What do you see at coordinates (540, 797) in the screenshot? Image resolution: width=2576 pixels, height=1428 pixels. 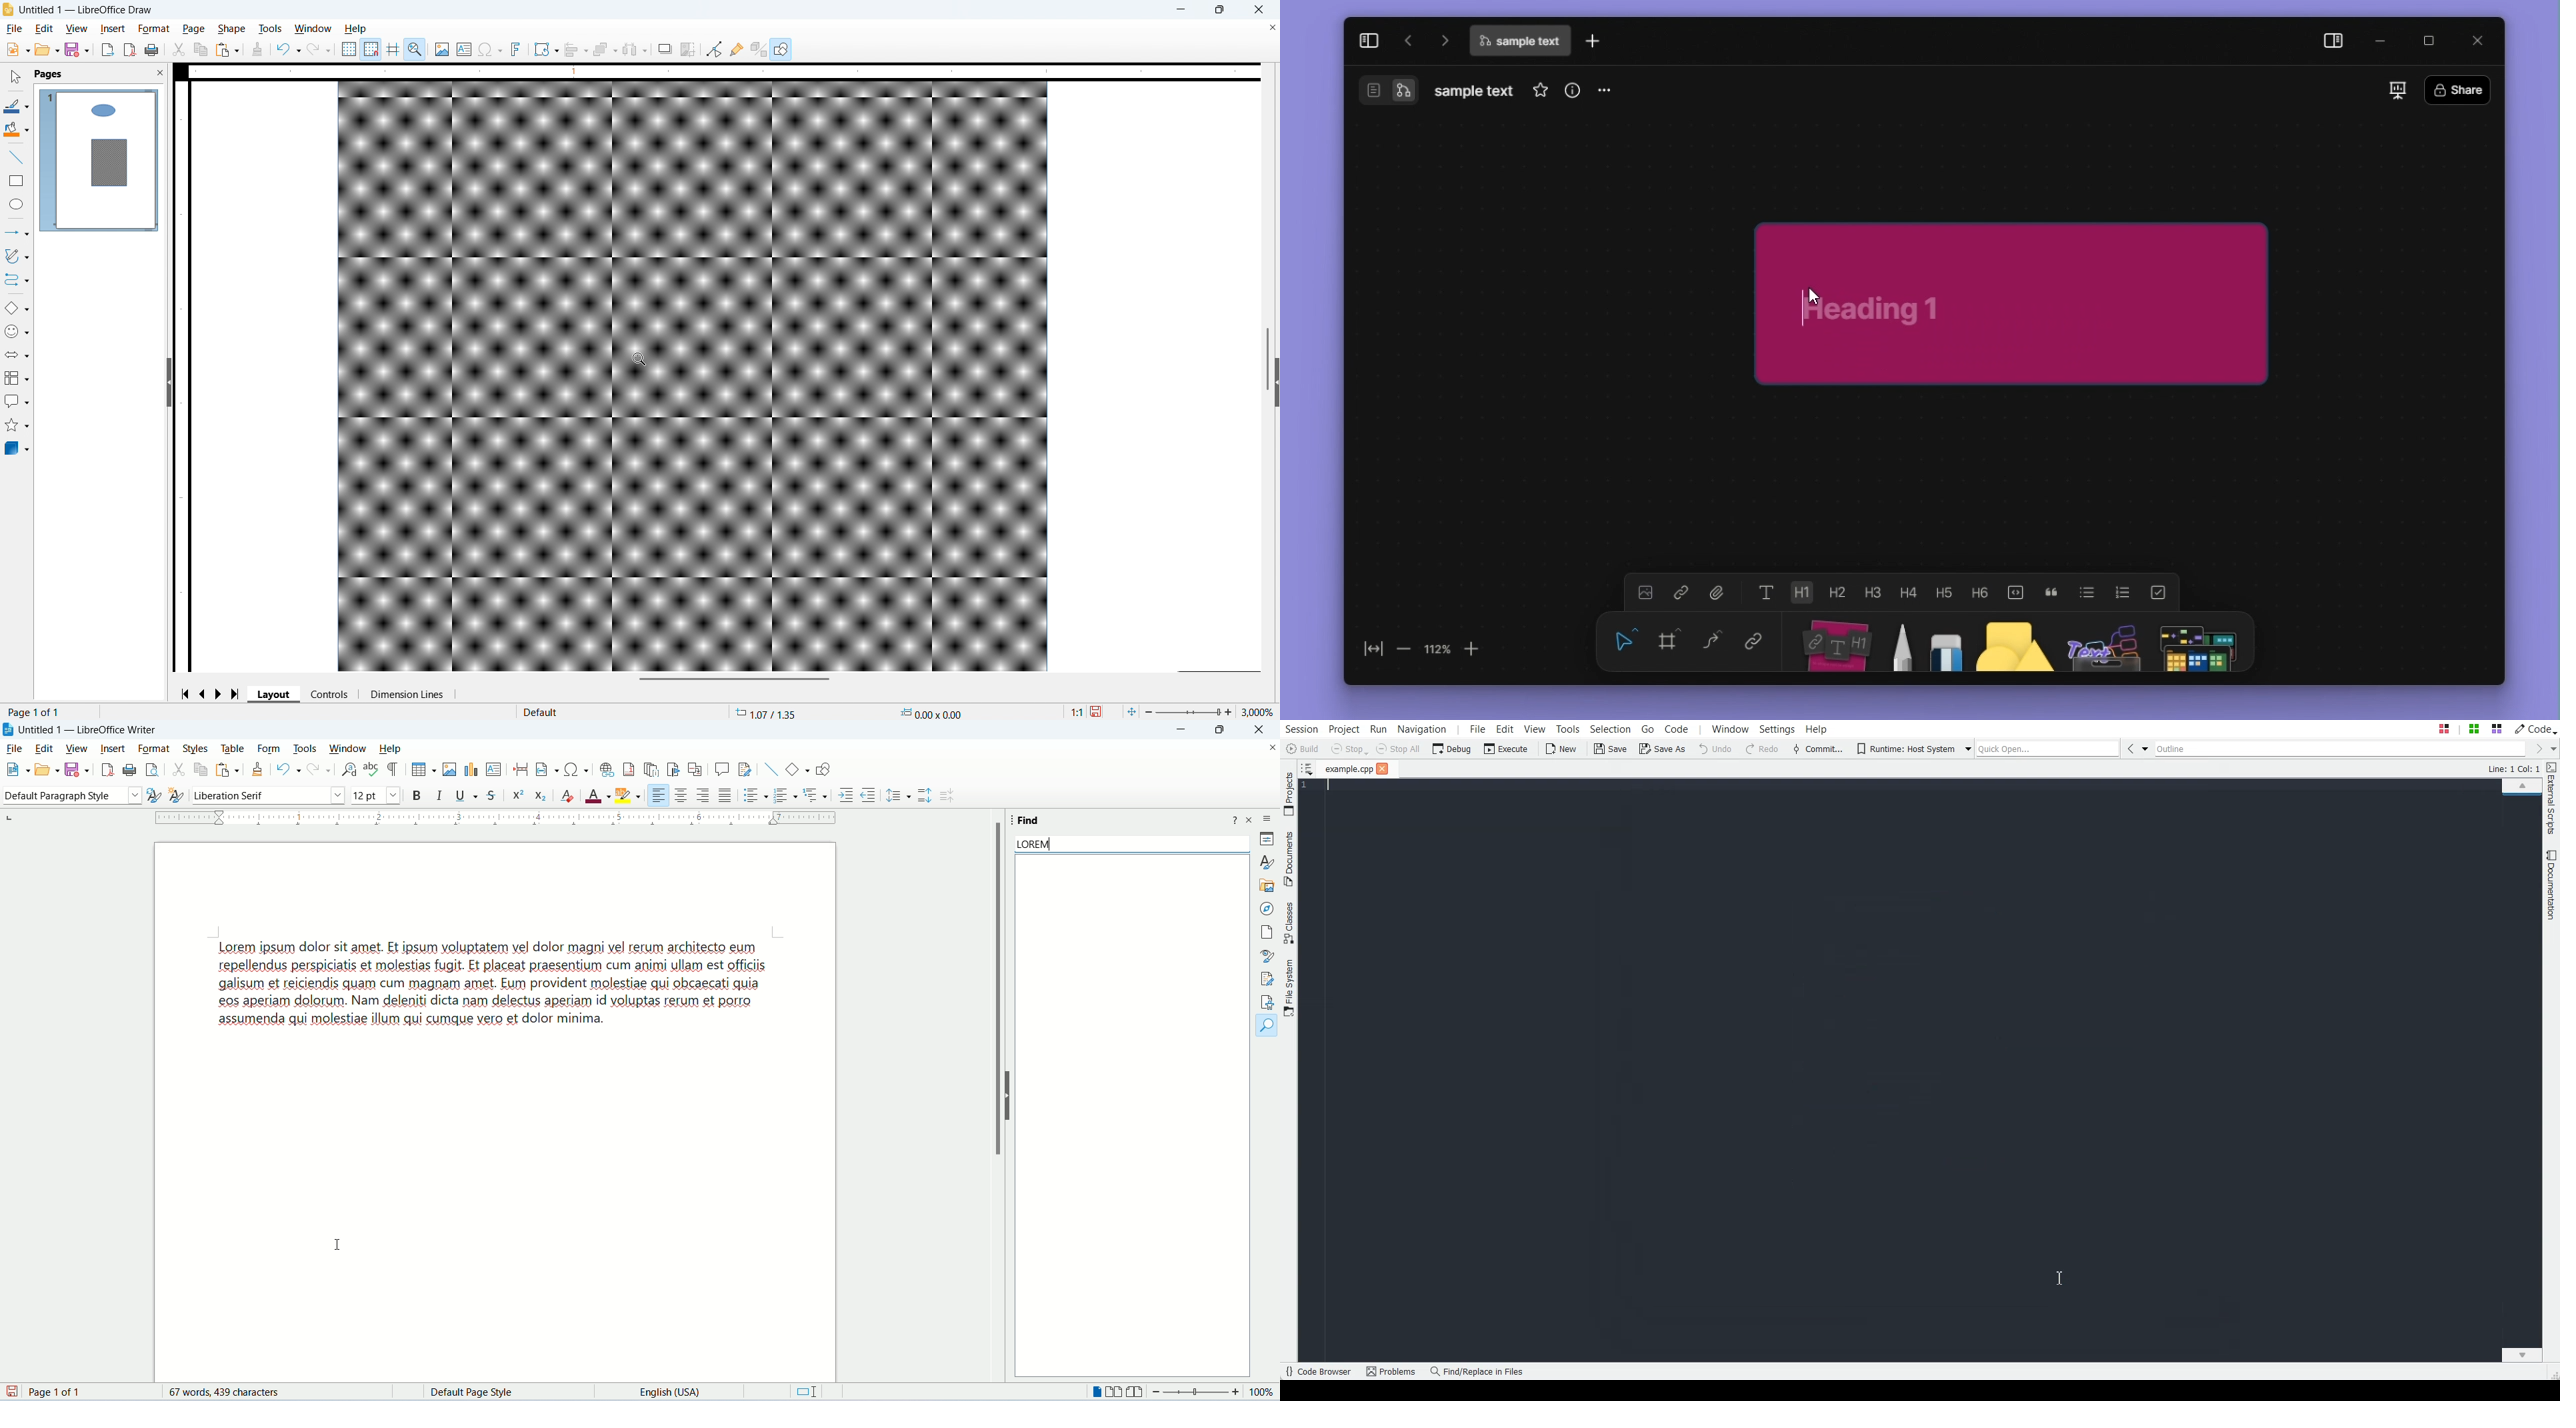 I see `subscript` at bounding box center [540, 797].